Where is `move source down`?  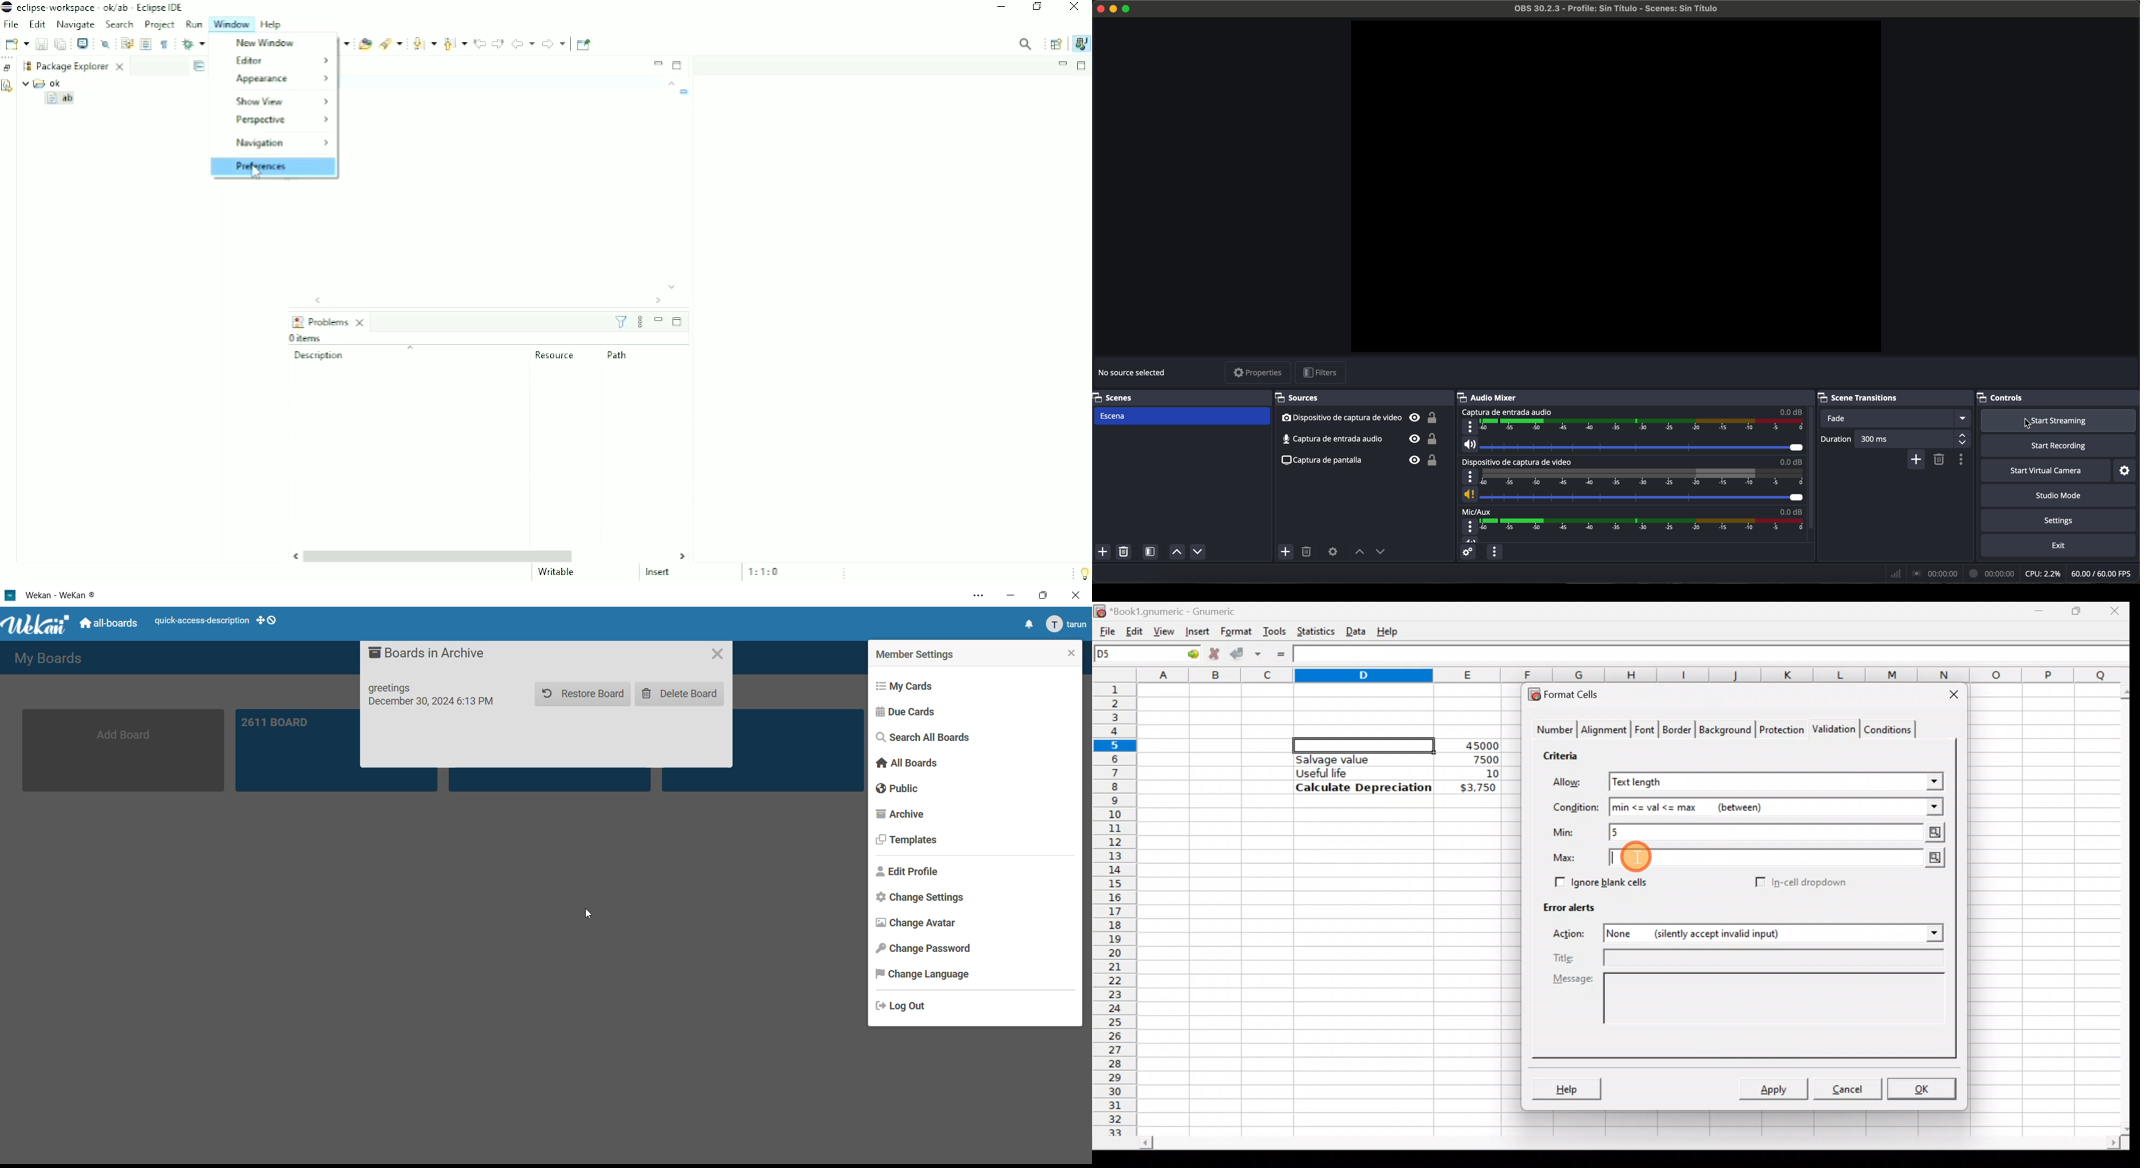 move source down is located at coordinates (1197, 552).